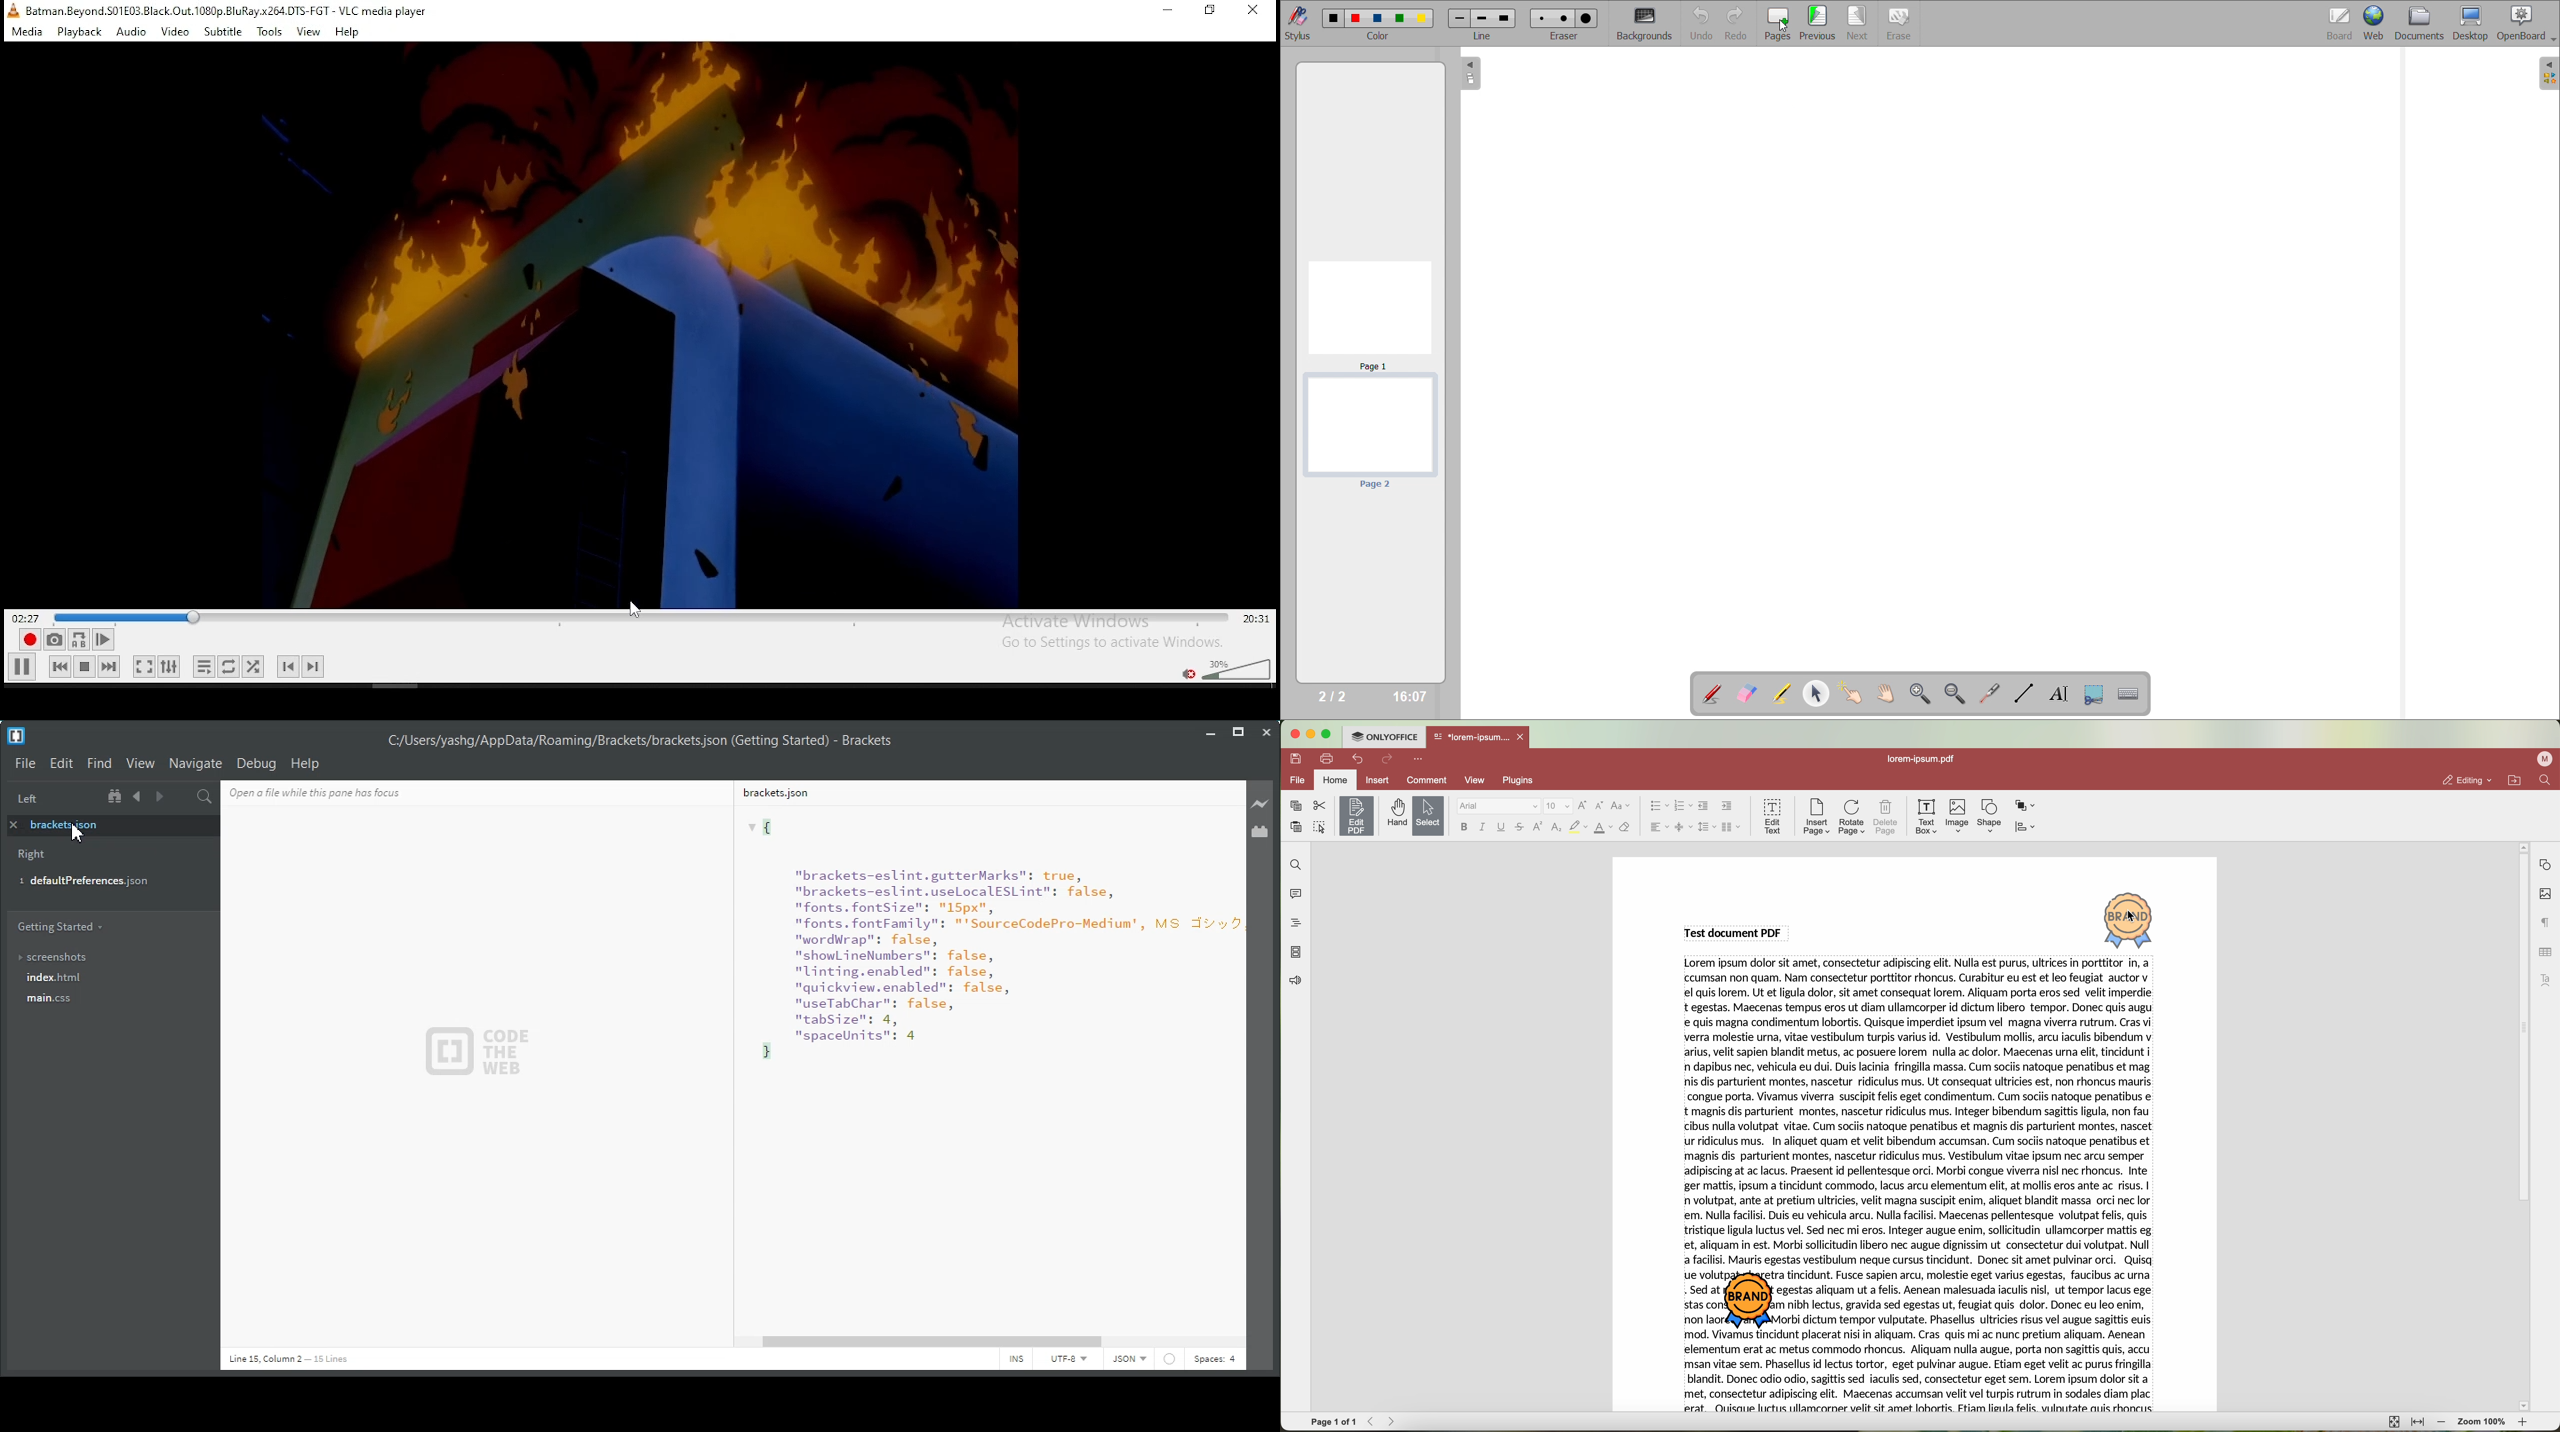 This screenshot has height=1456, width=2576. I want to click on toggle fullscreen, so click(142, 666).